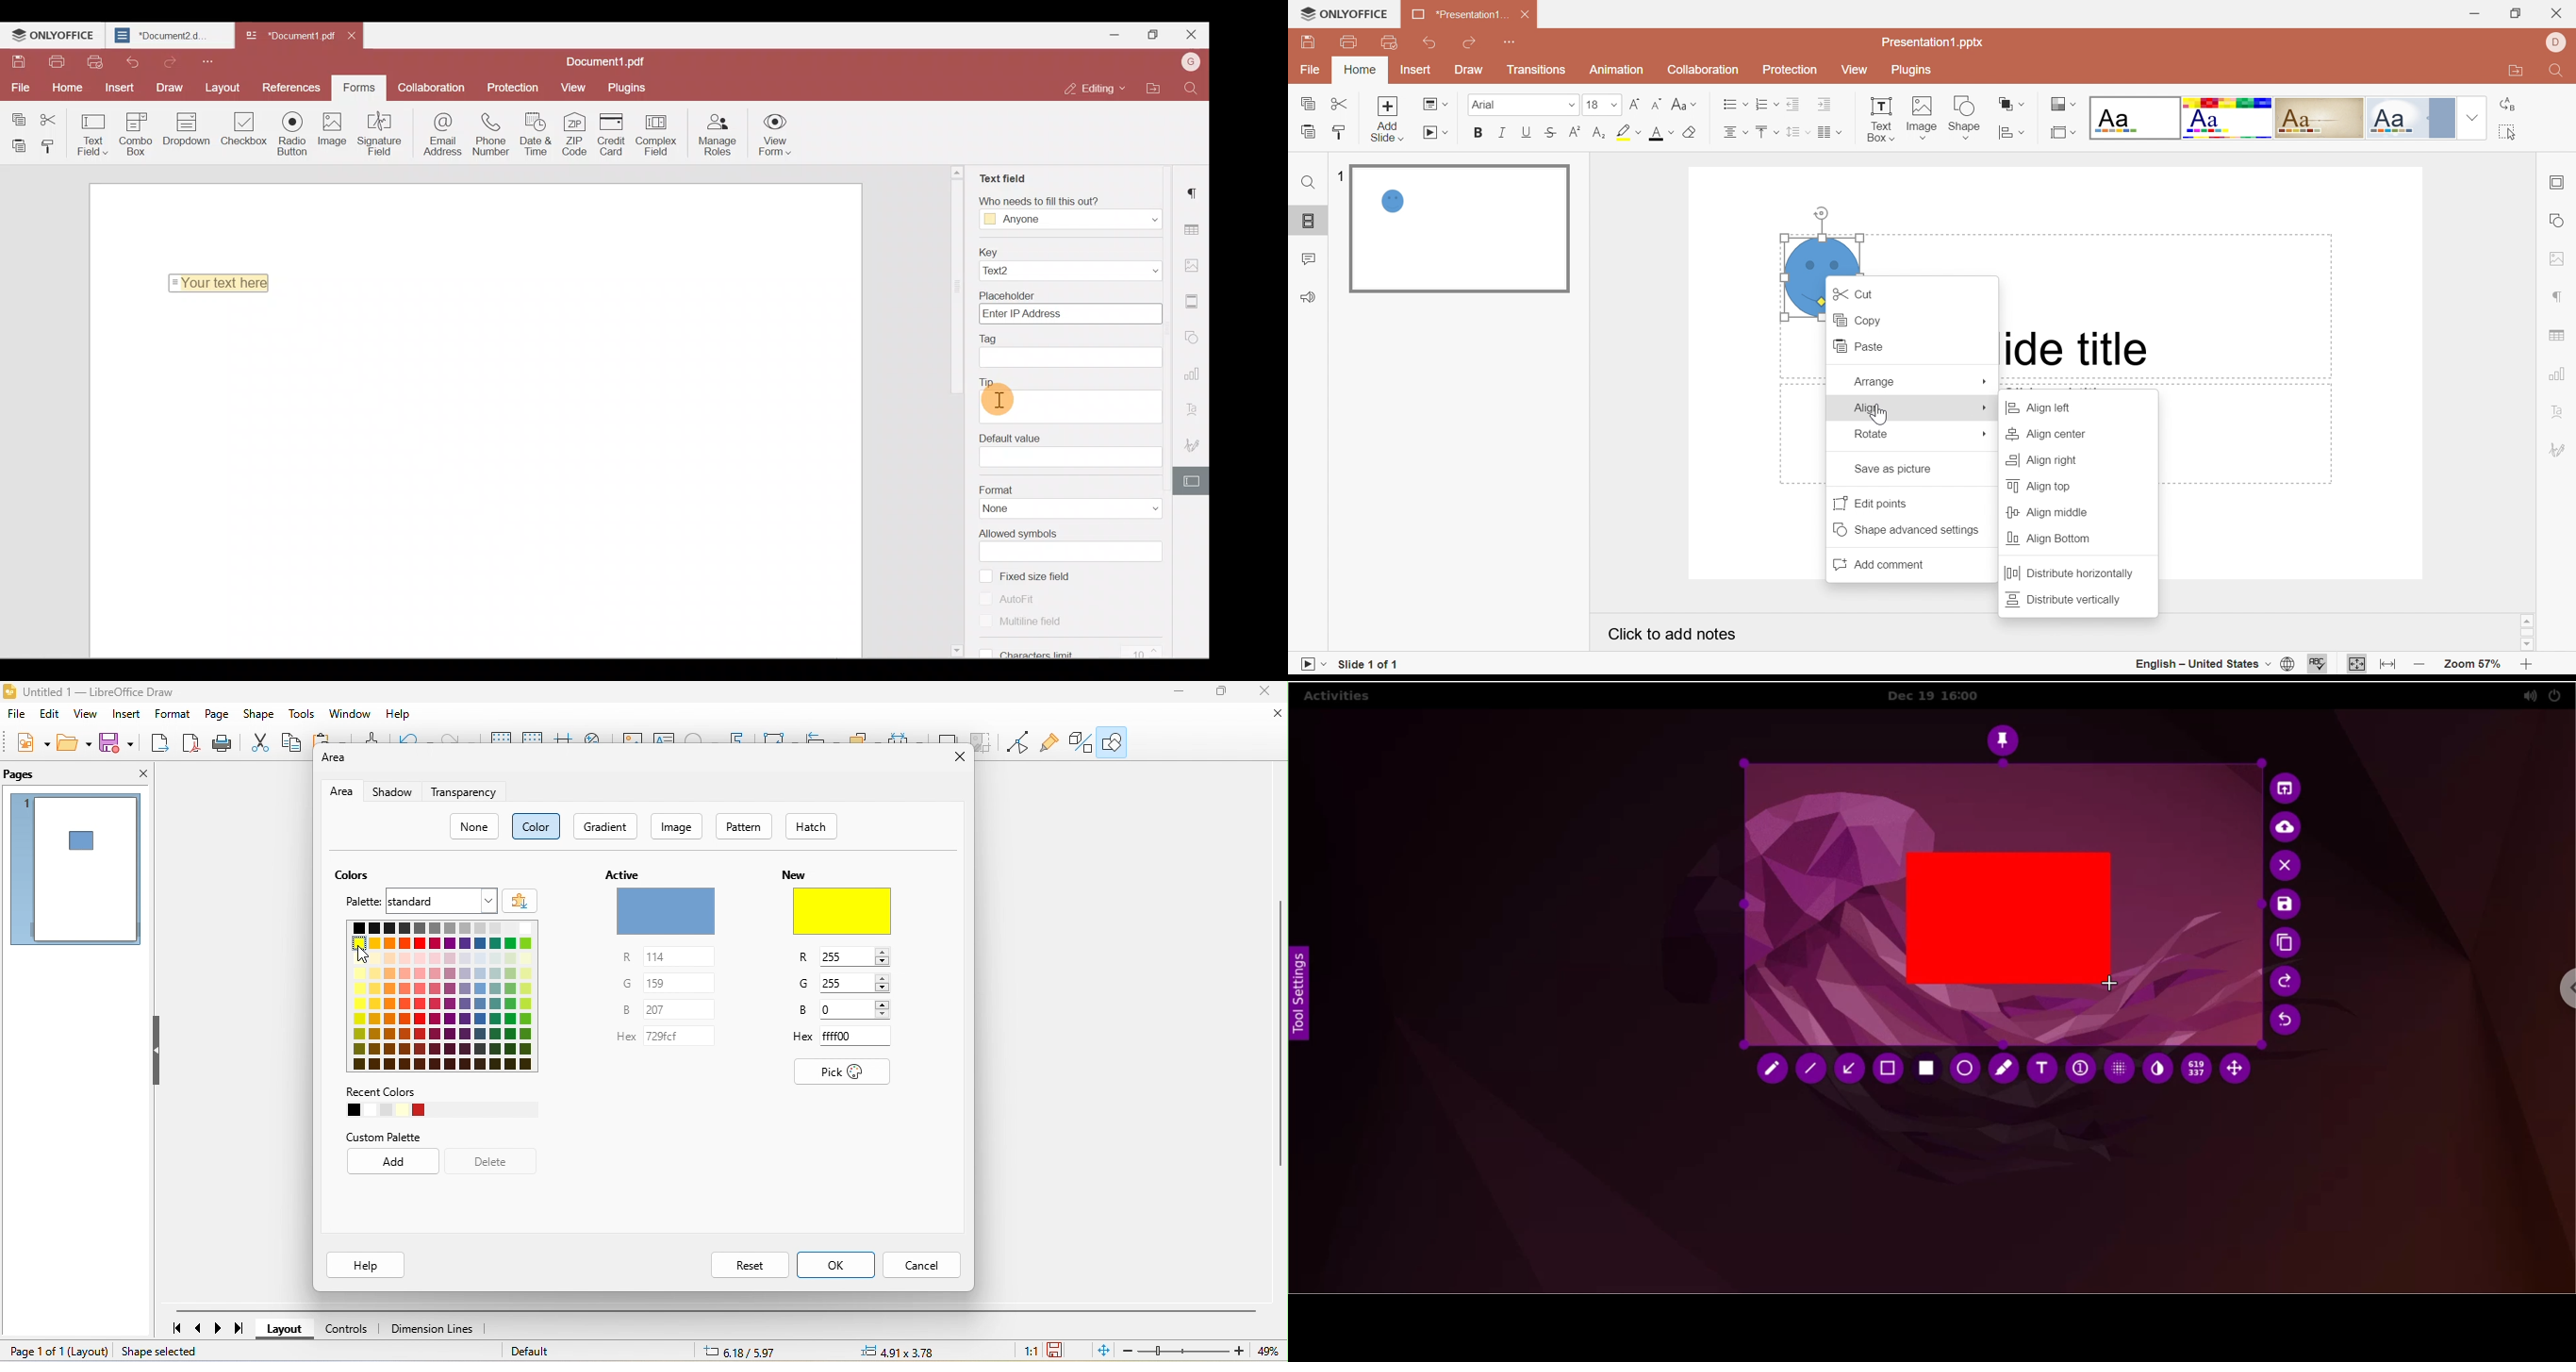 This screenshot has width=2576, height=1372. What do you see at coordinates (2526, 646) in the screenshot?
I see `scroll down` at bounding box center [2526, 646].